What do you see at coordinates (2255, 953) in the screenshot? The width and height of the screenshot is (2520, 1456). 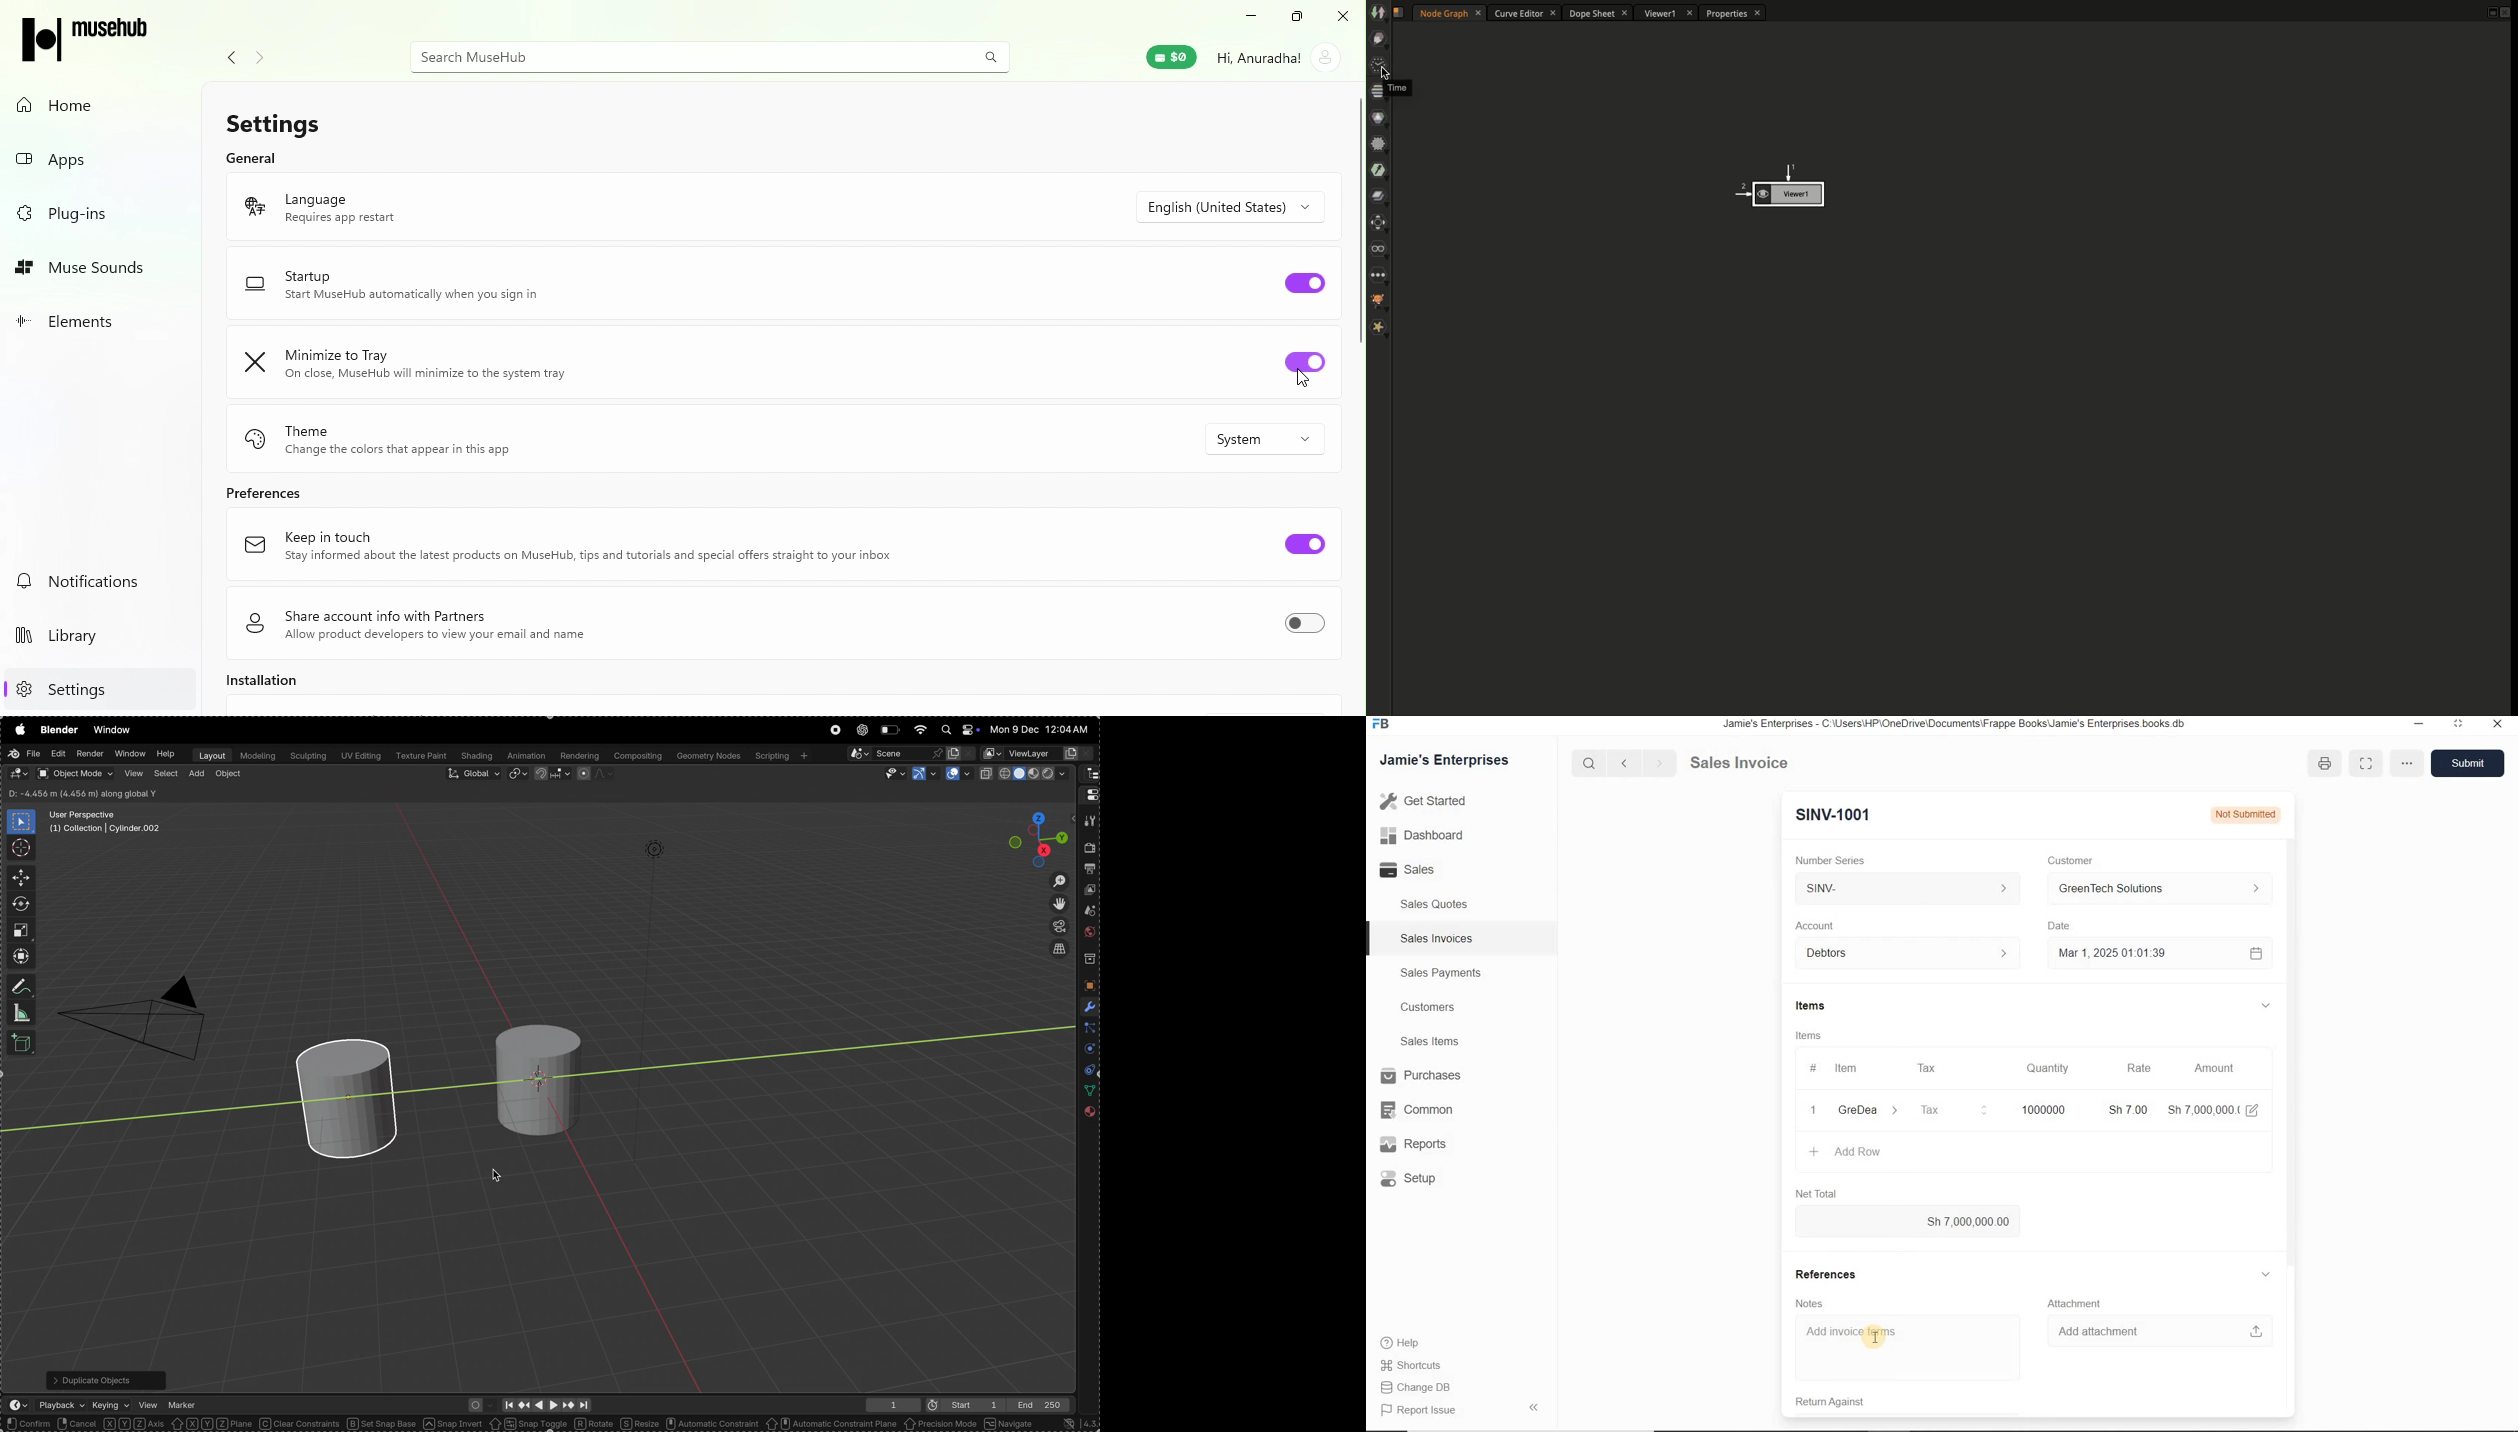 I see `calender` at bounding box center [2255, 953].